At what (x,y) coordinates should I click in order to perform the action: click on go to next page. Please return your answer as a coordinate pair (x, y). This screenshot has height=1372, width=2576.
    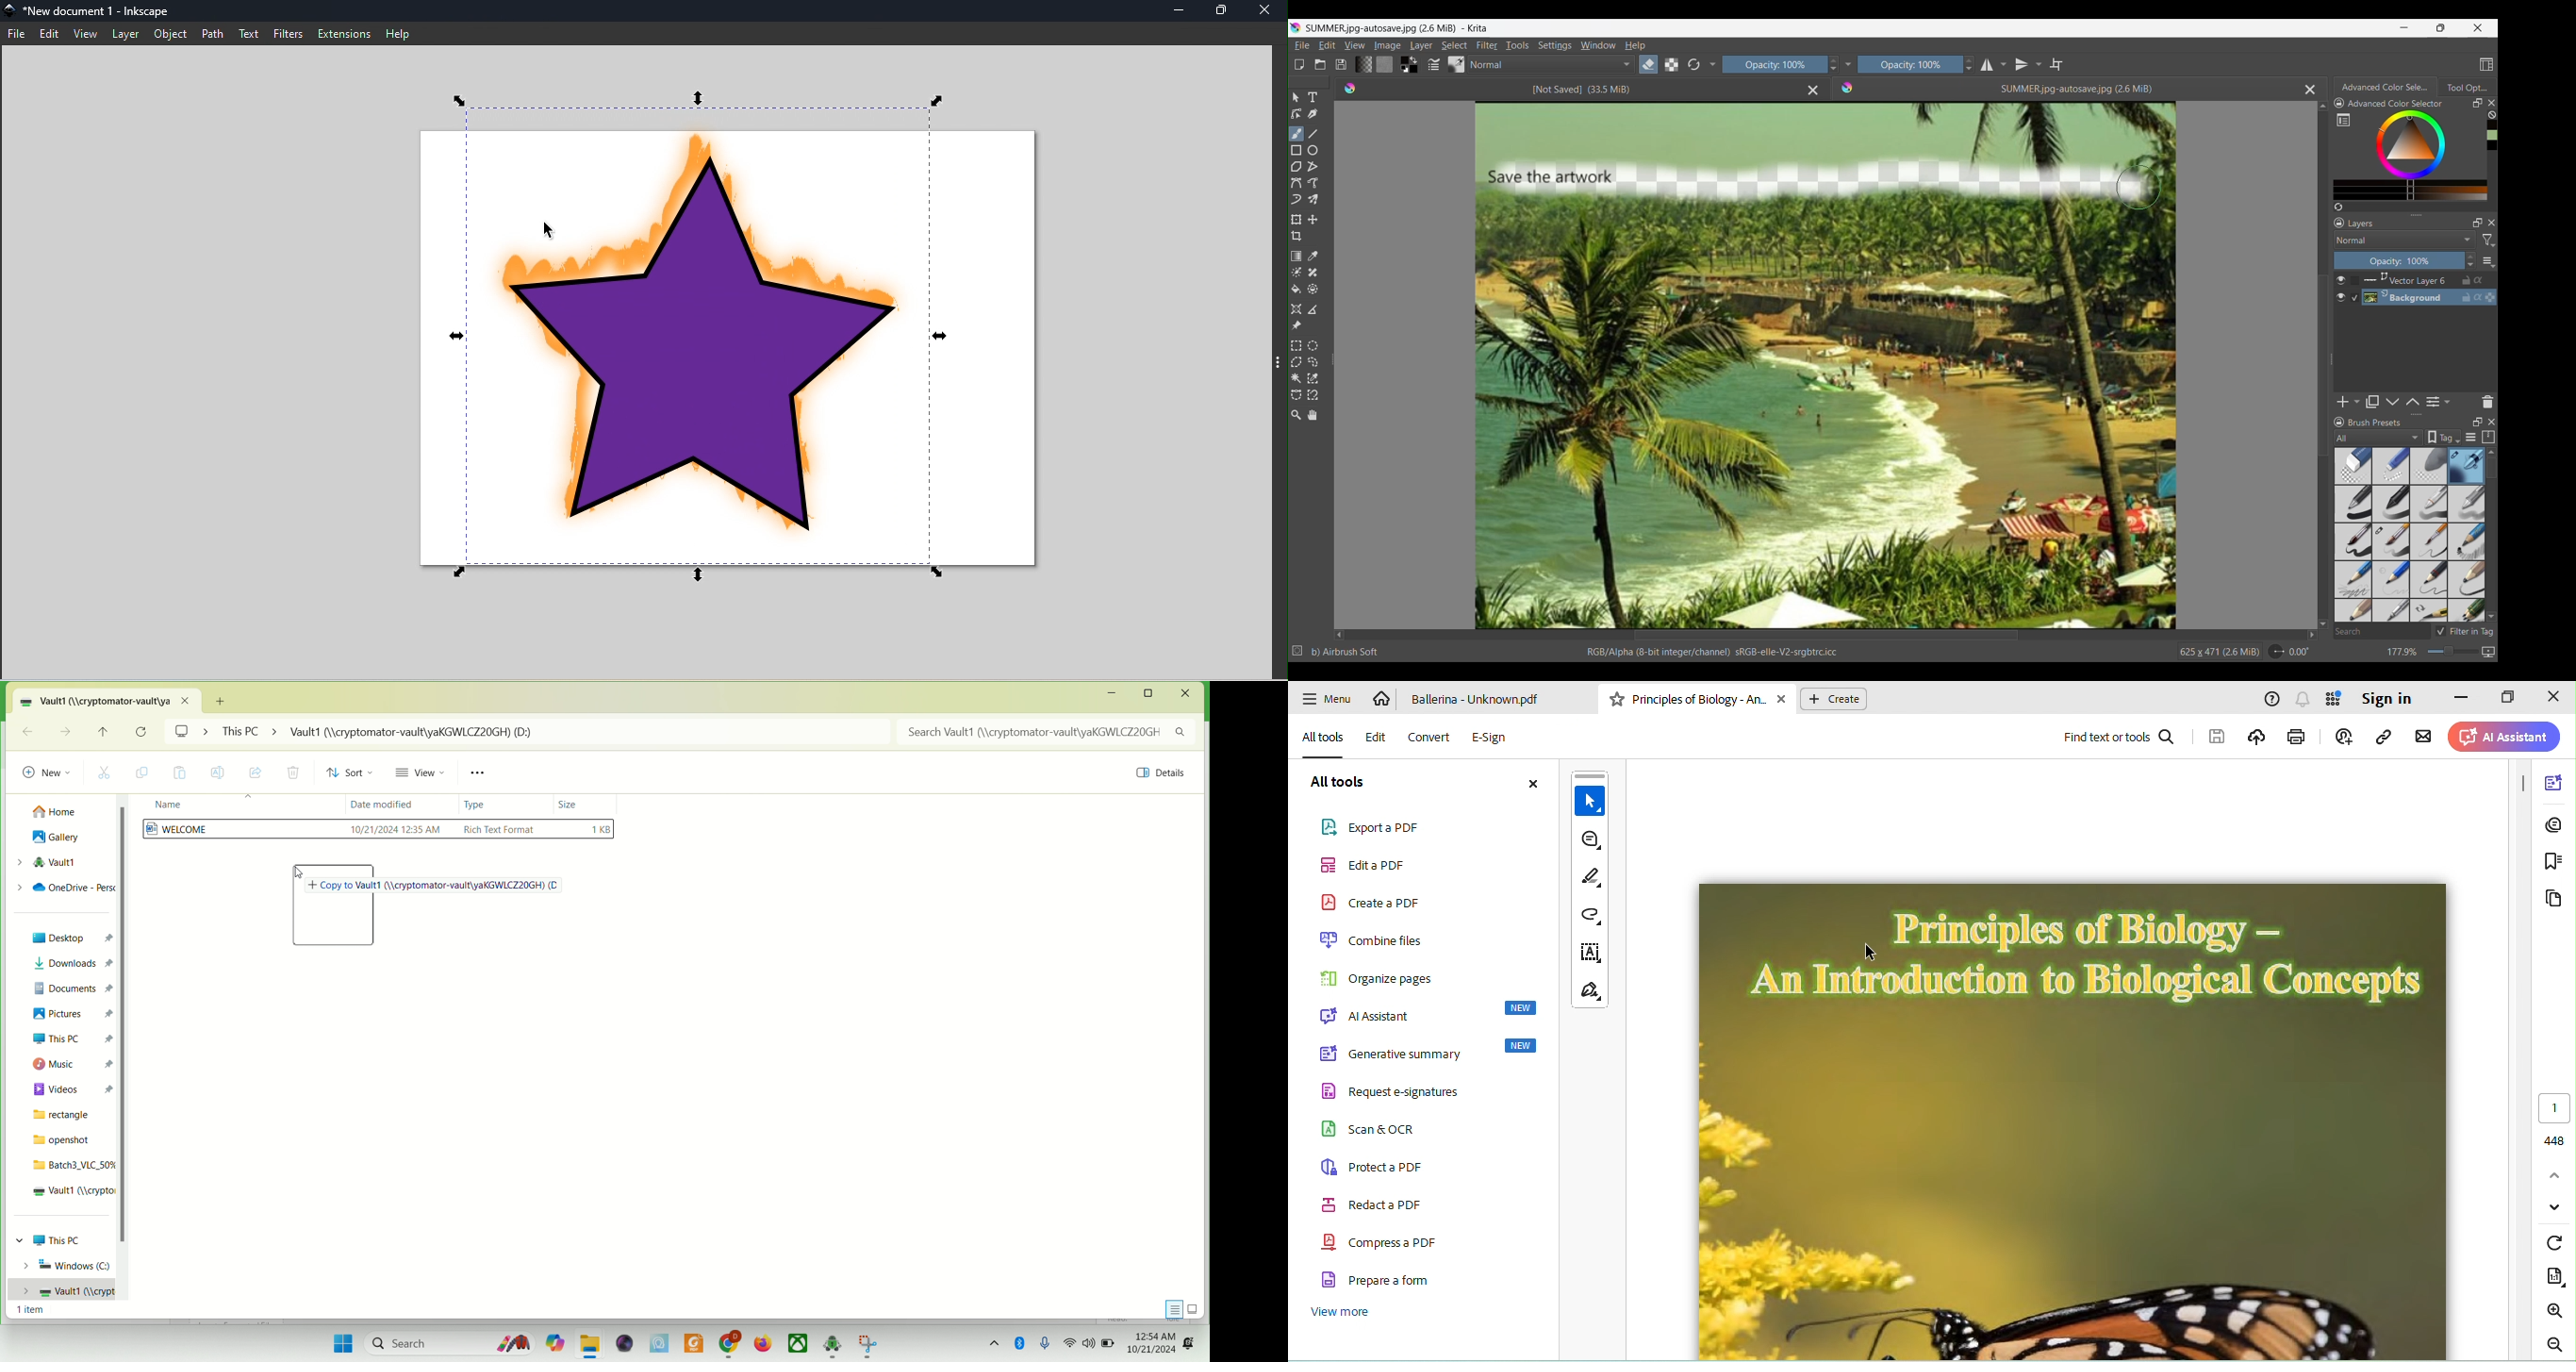
    Looking at the image, I should click on (2555, 1207).